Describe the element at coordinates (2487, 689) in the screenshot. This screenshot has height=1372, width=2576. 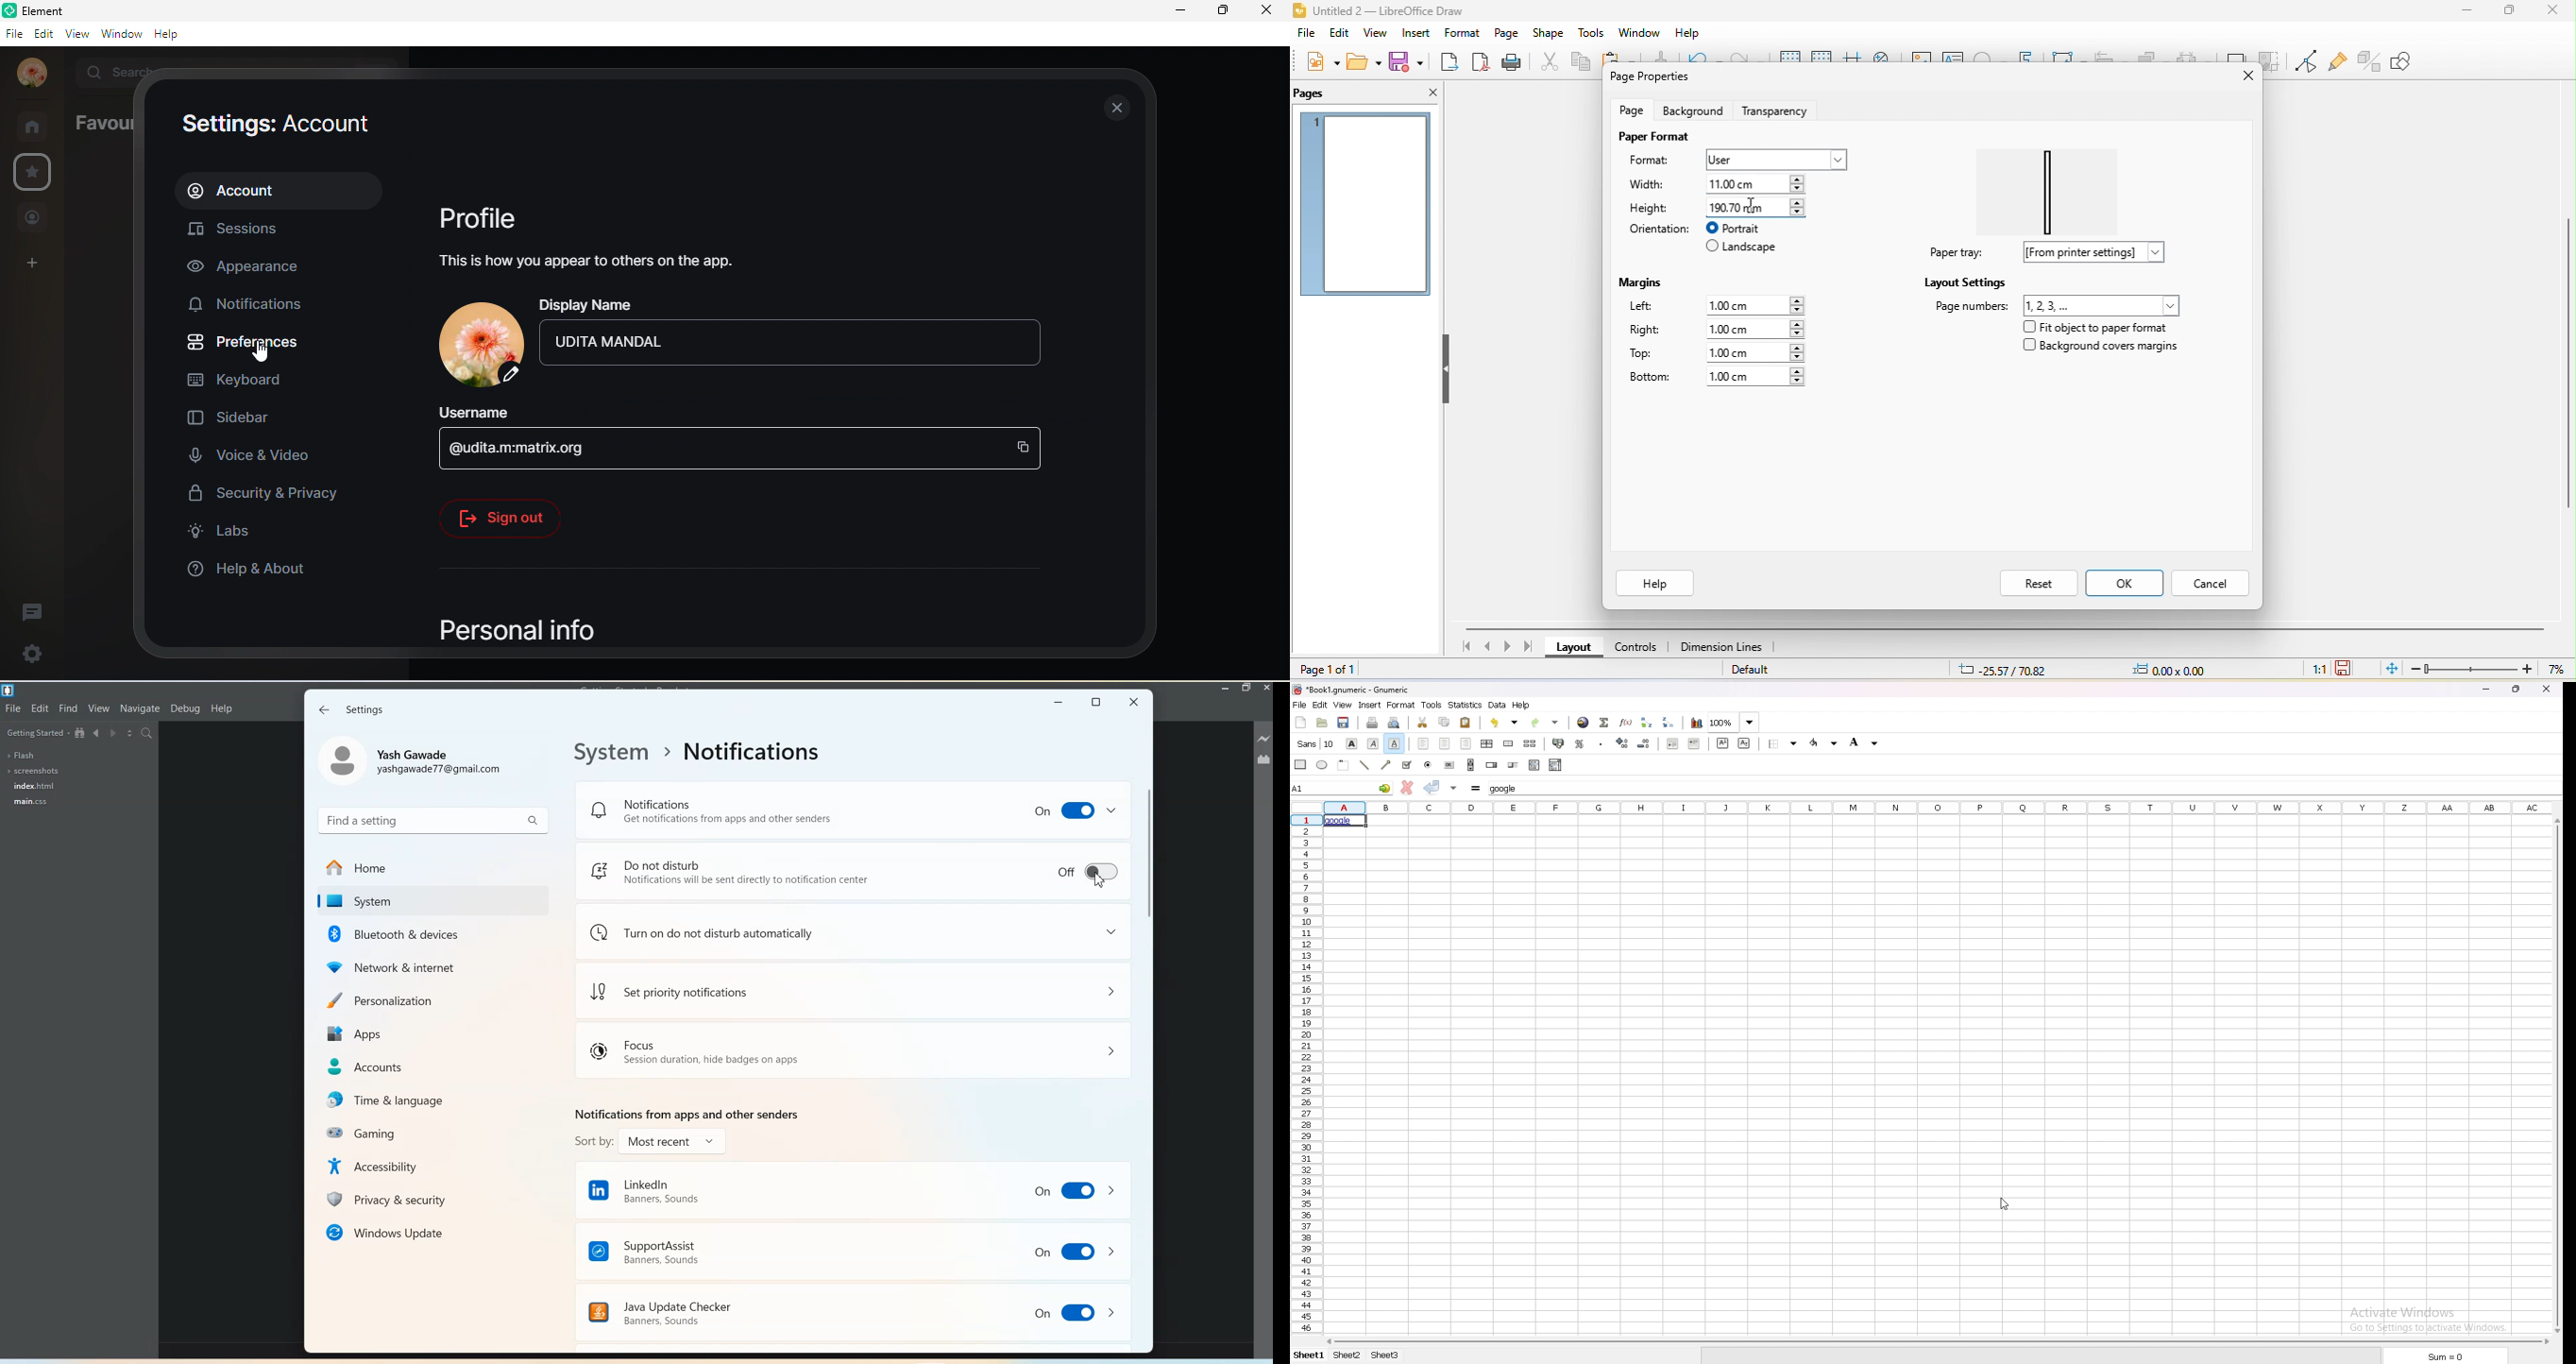
I see `minimize` at that location.